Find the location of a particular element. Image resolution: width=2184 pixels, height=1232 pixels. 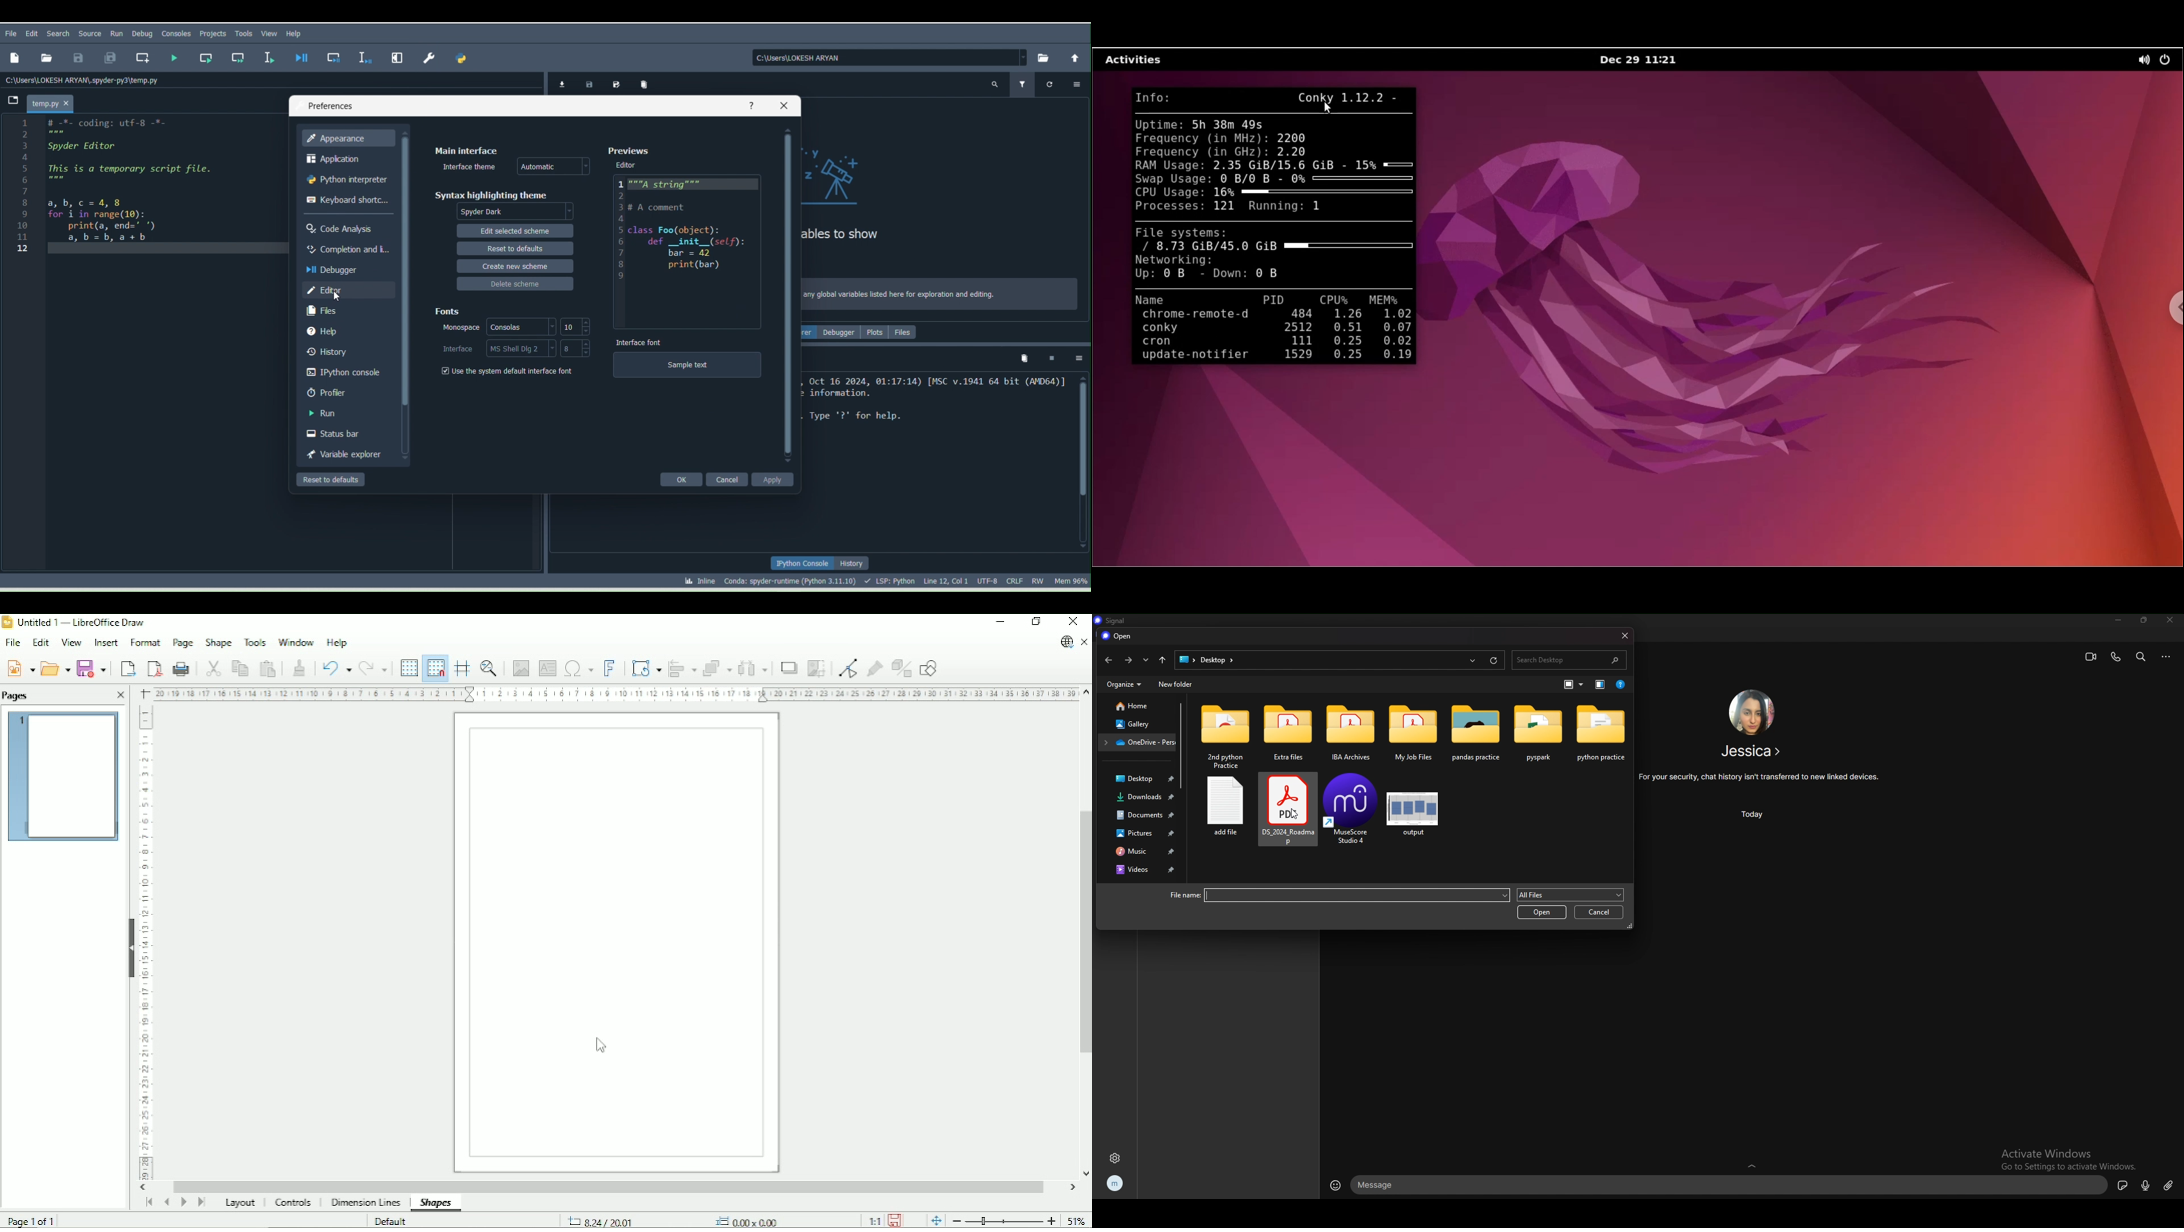

Files is located at coordinates (347, 310).